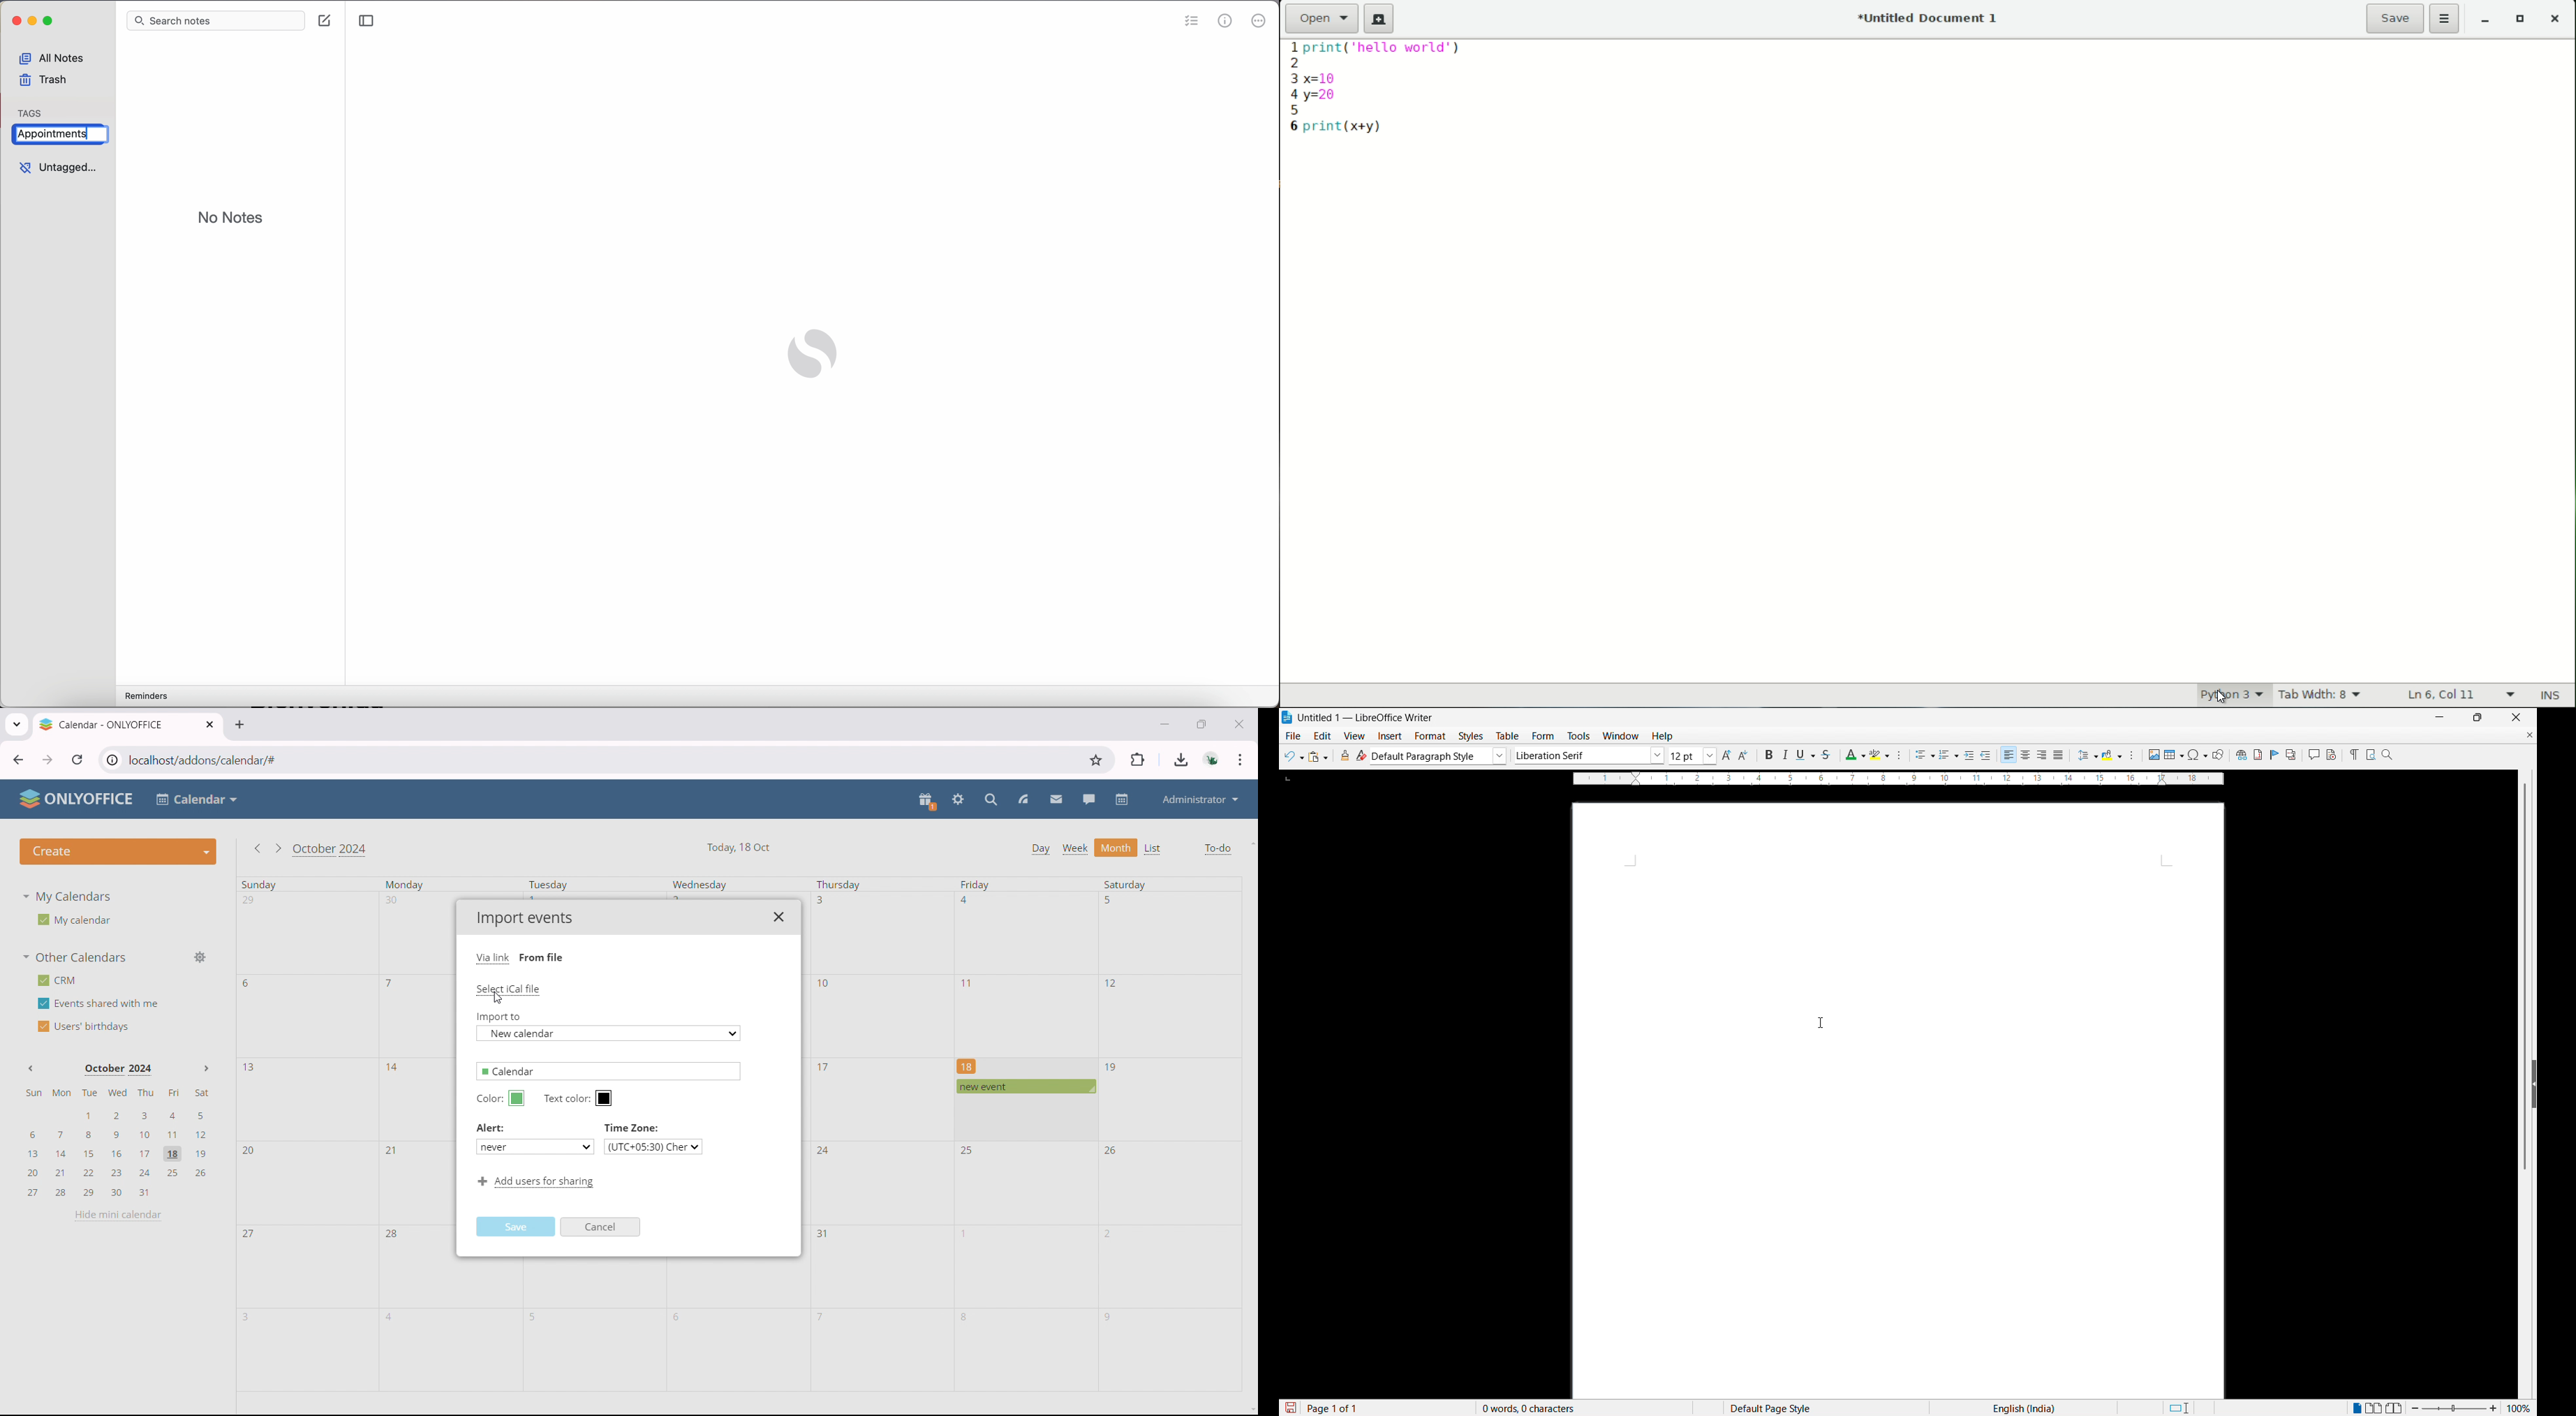 This screenshot has height=1428, width=2576. Describe the element at coordinates (48, 760) in the screenshot. I see `click to go forward, hold to see history` at that location.